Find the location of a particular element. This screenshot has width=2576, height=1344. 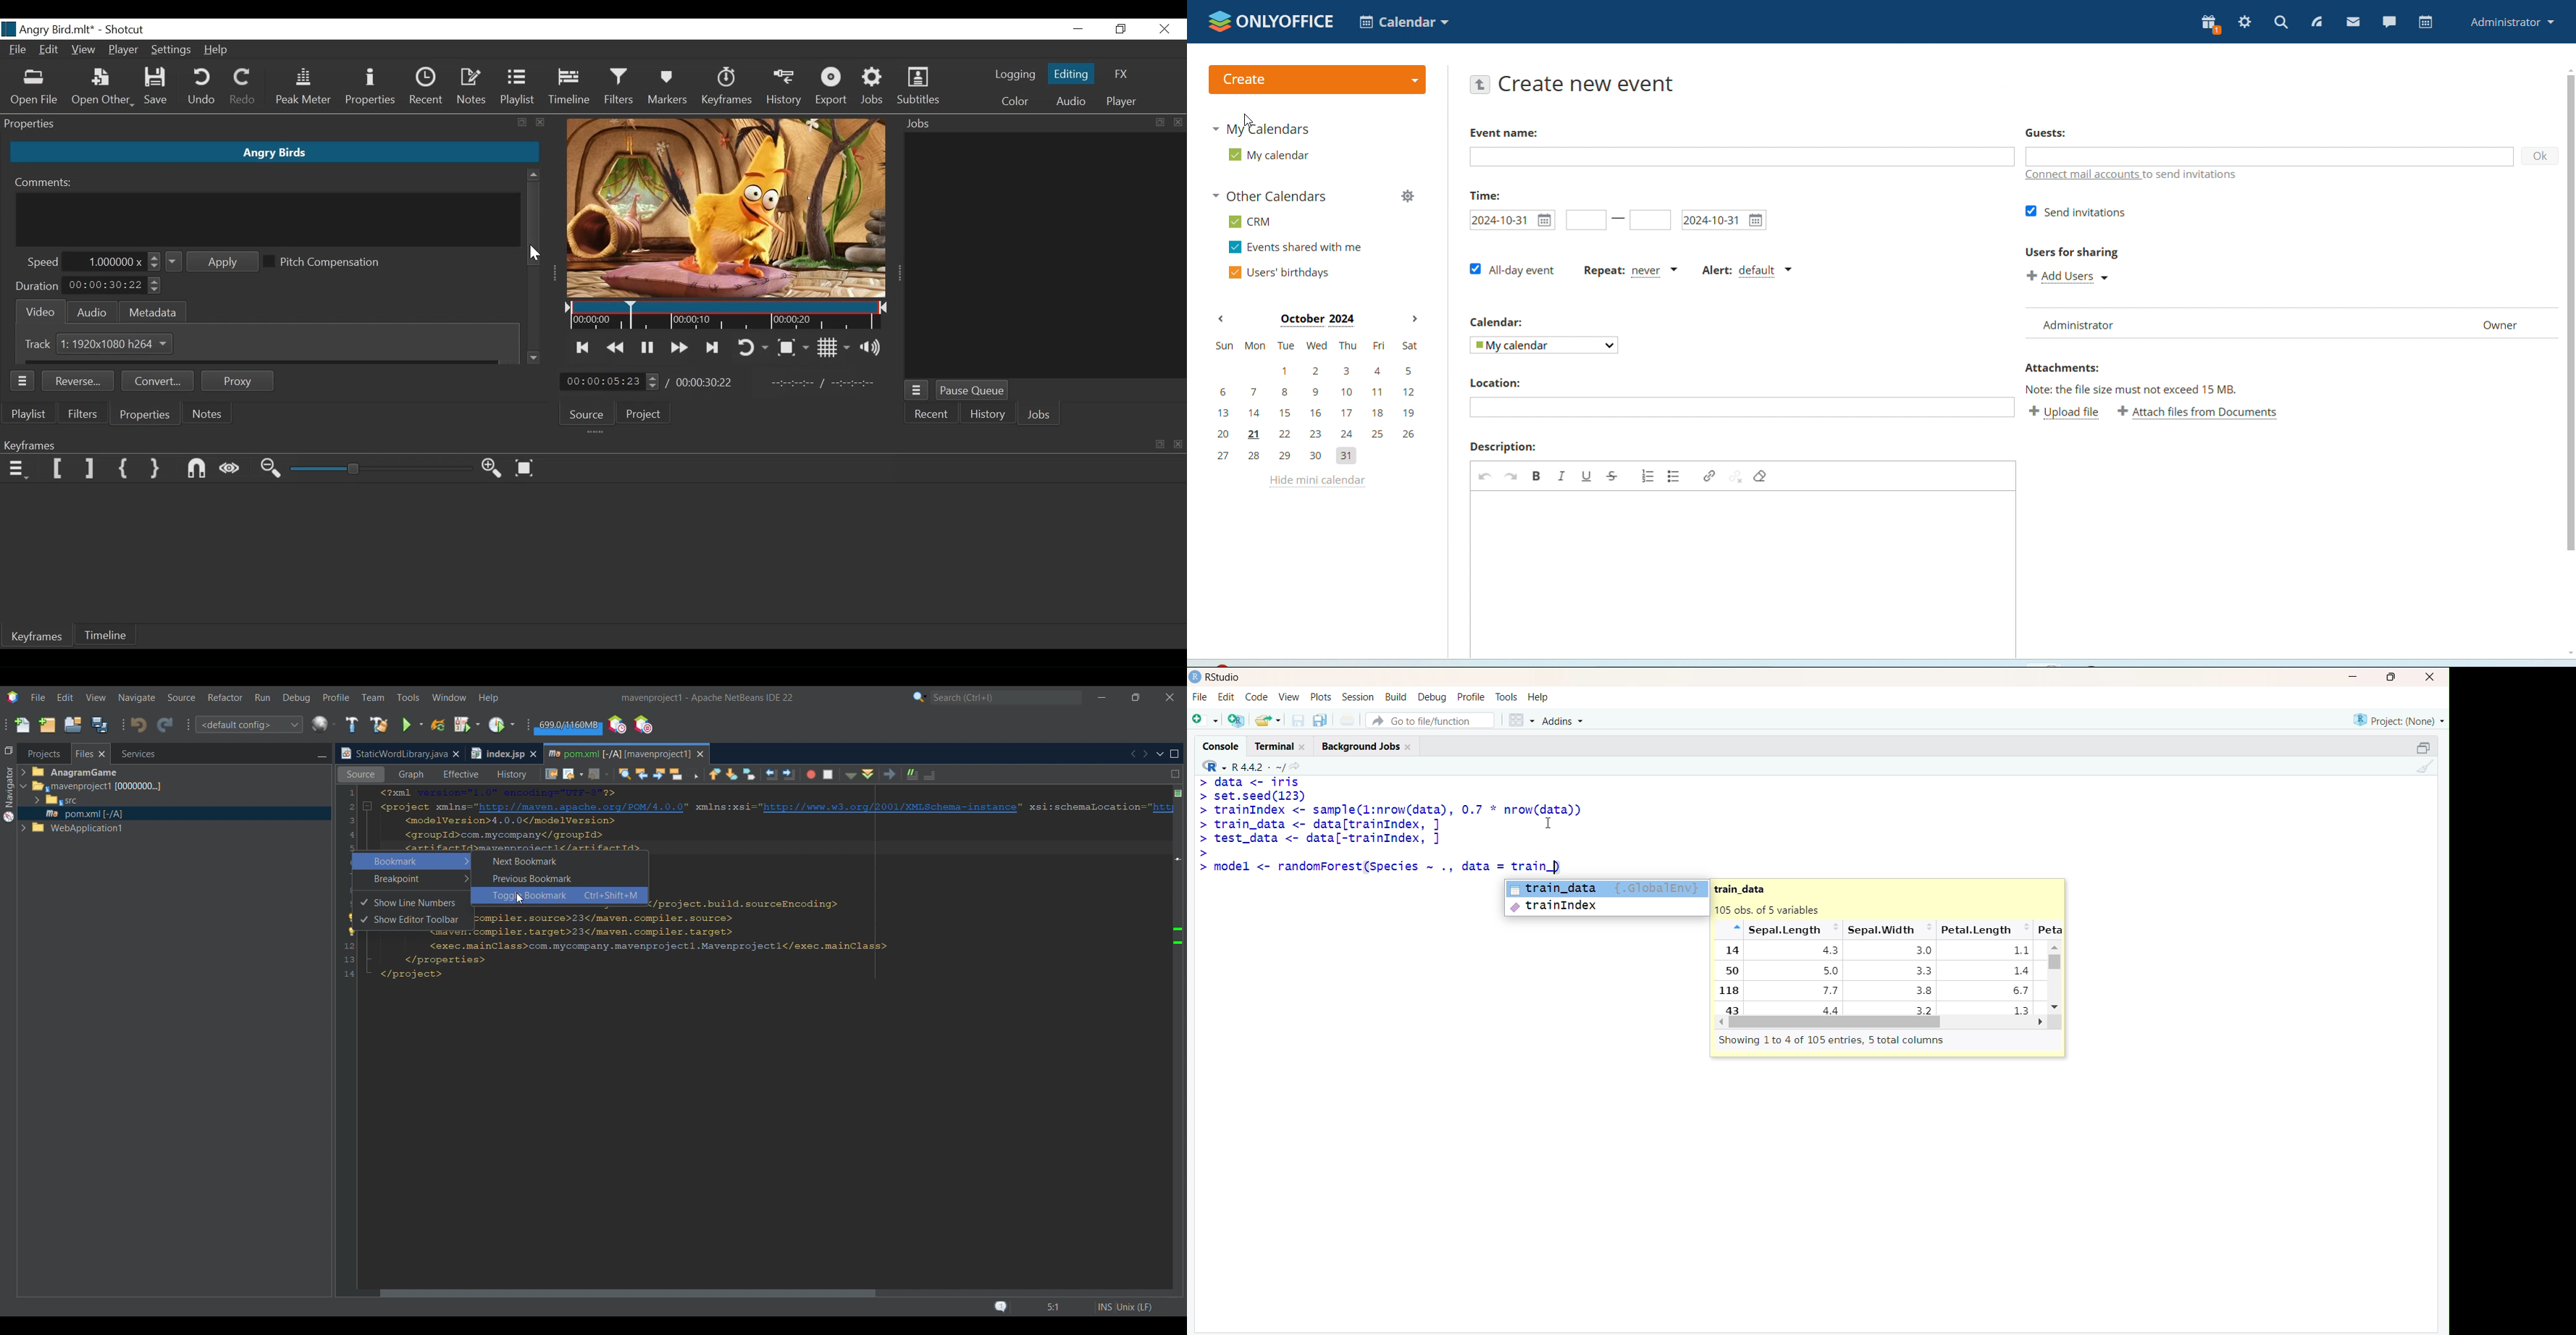

Export is located at coordinates (834, 88).